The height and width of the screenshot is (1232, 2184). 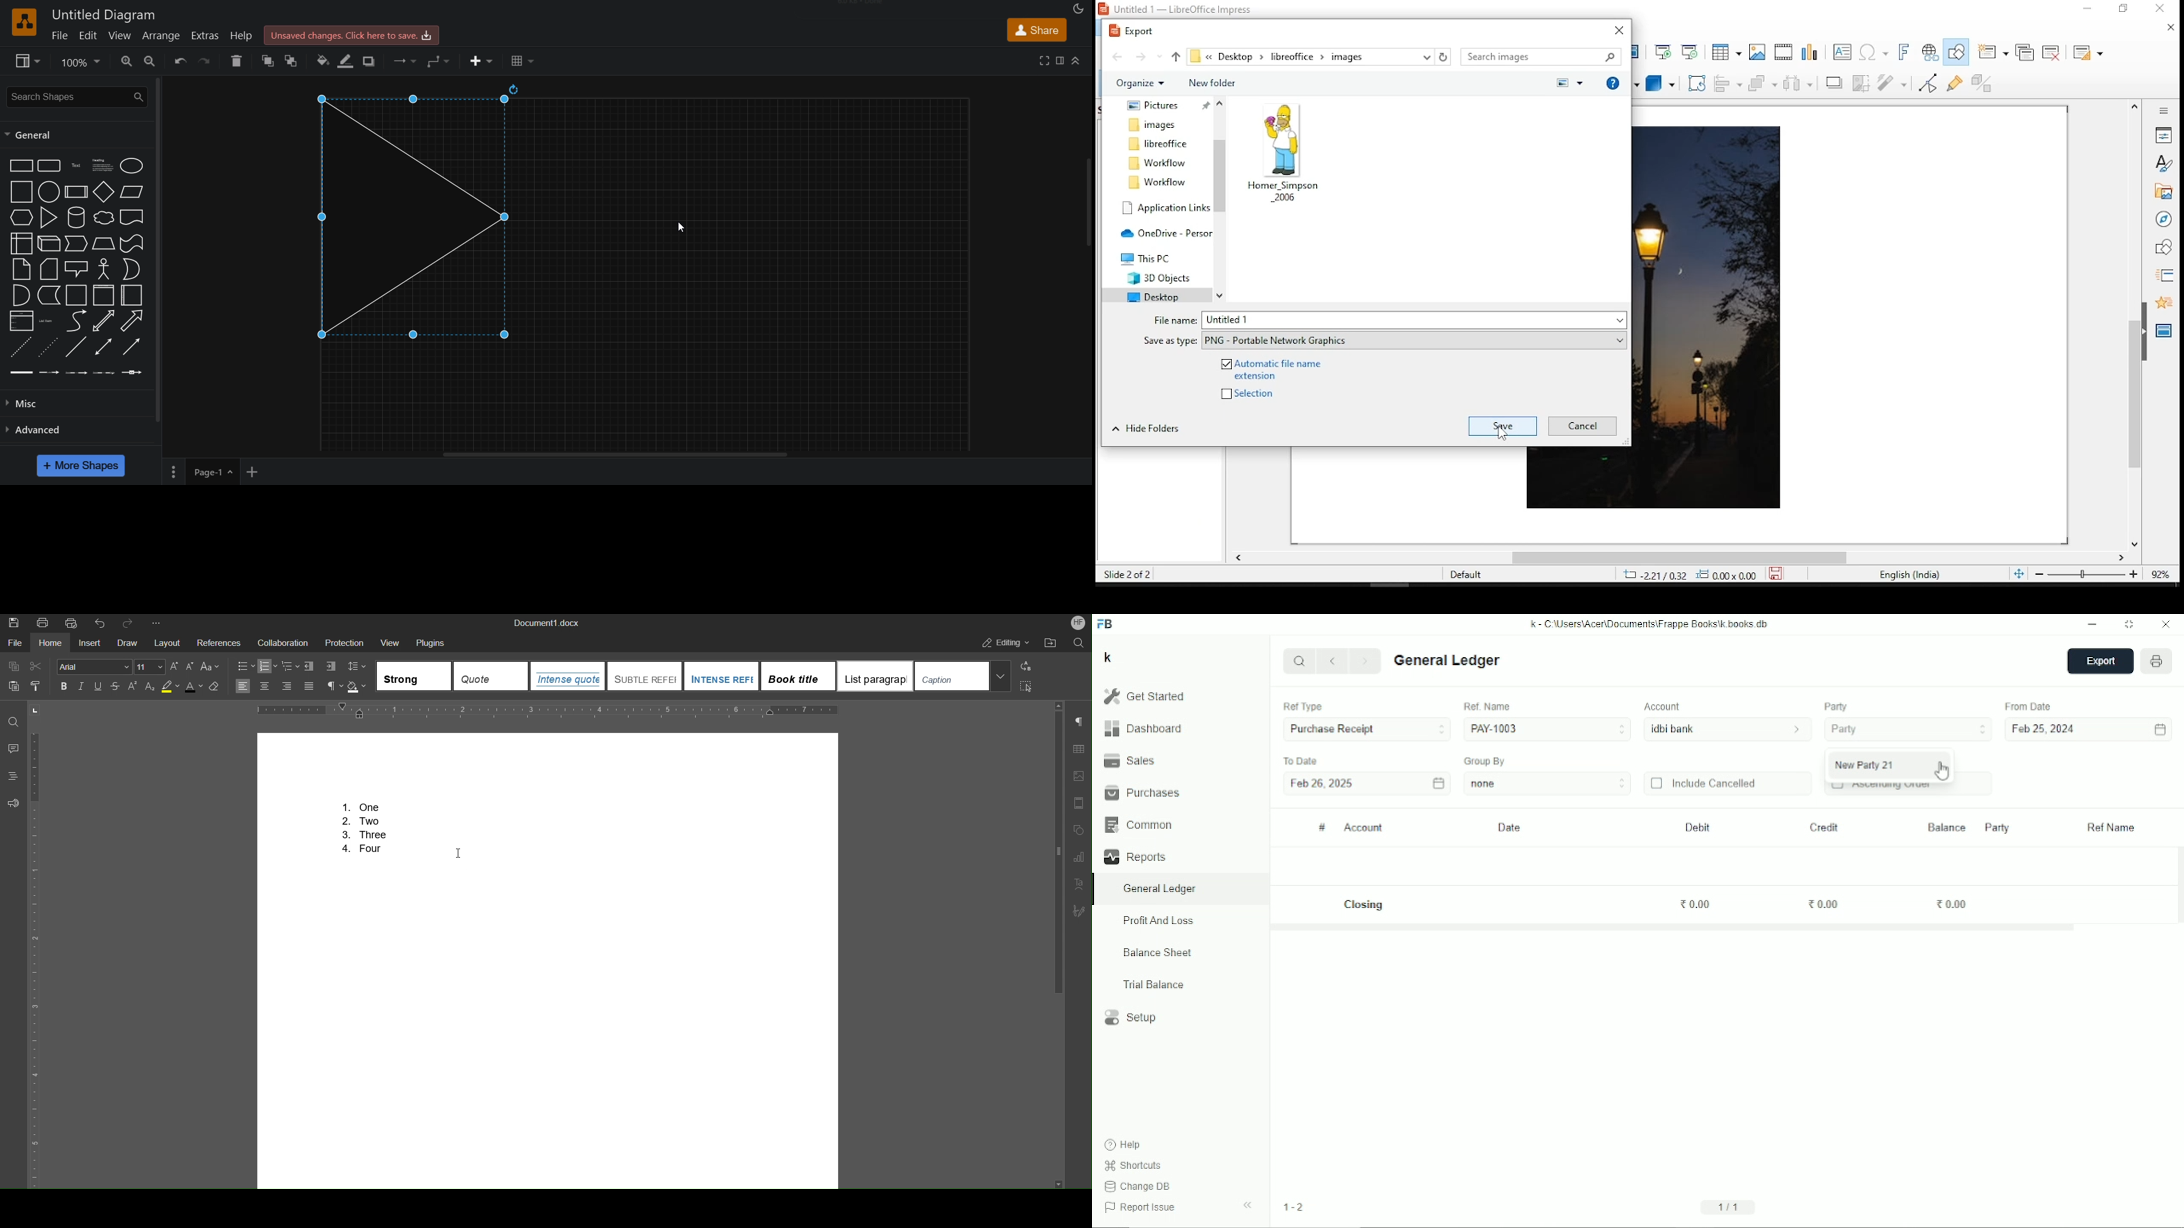 What do you see at coordinates (1078, 830) in the screenshot?
I see `Shape Settings` at bounding box center [1078, 830].